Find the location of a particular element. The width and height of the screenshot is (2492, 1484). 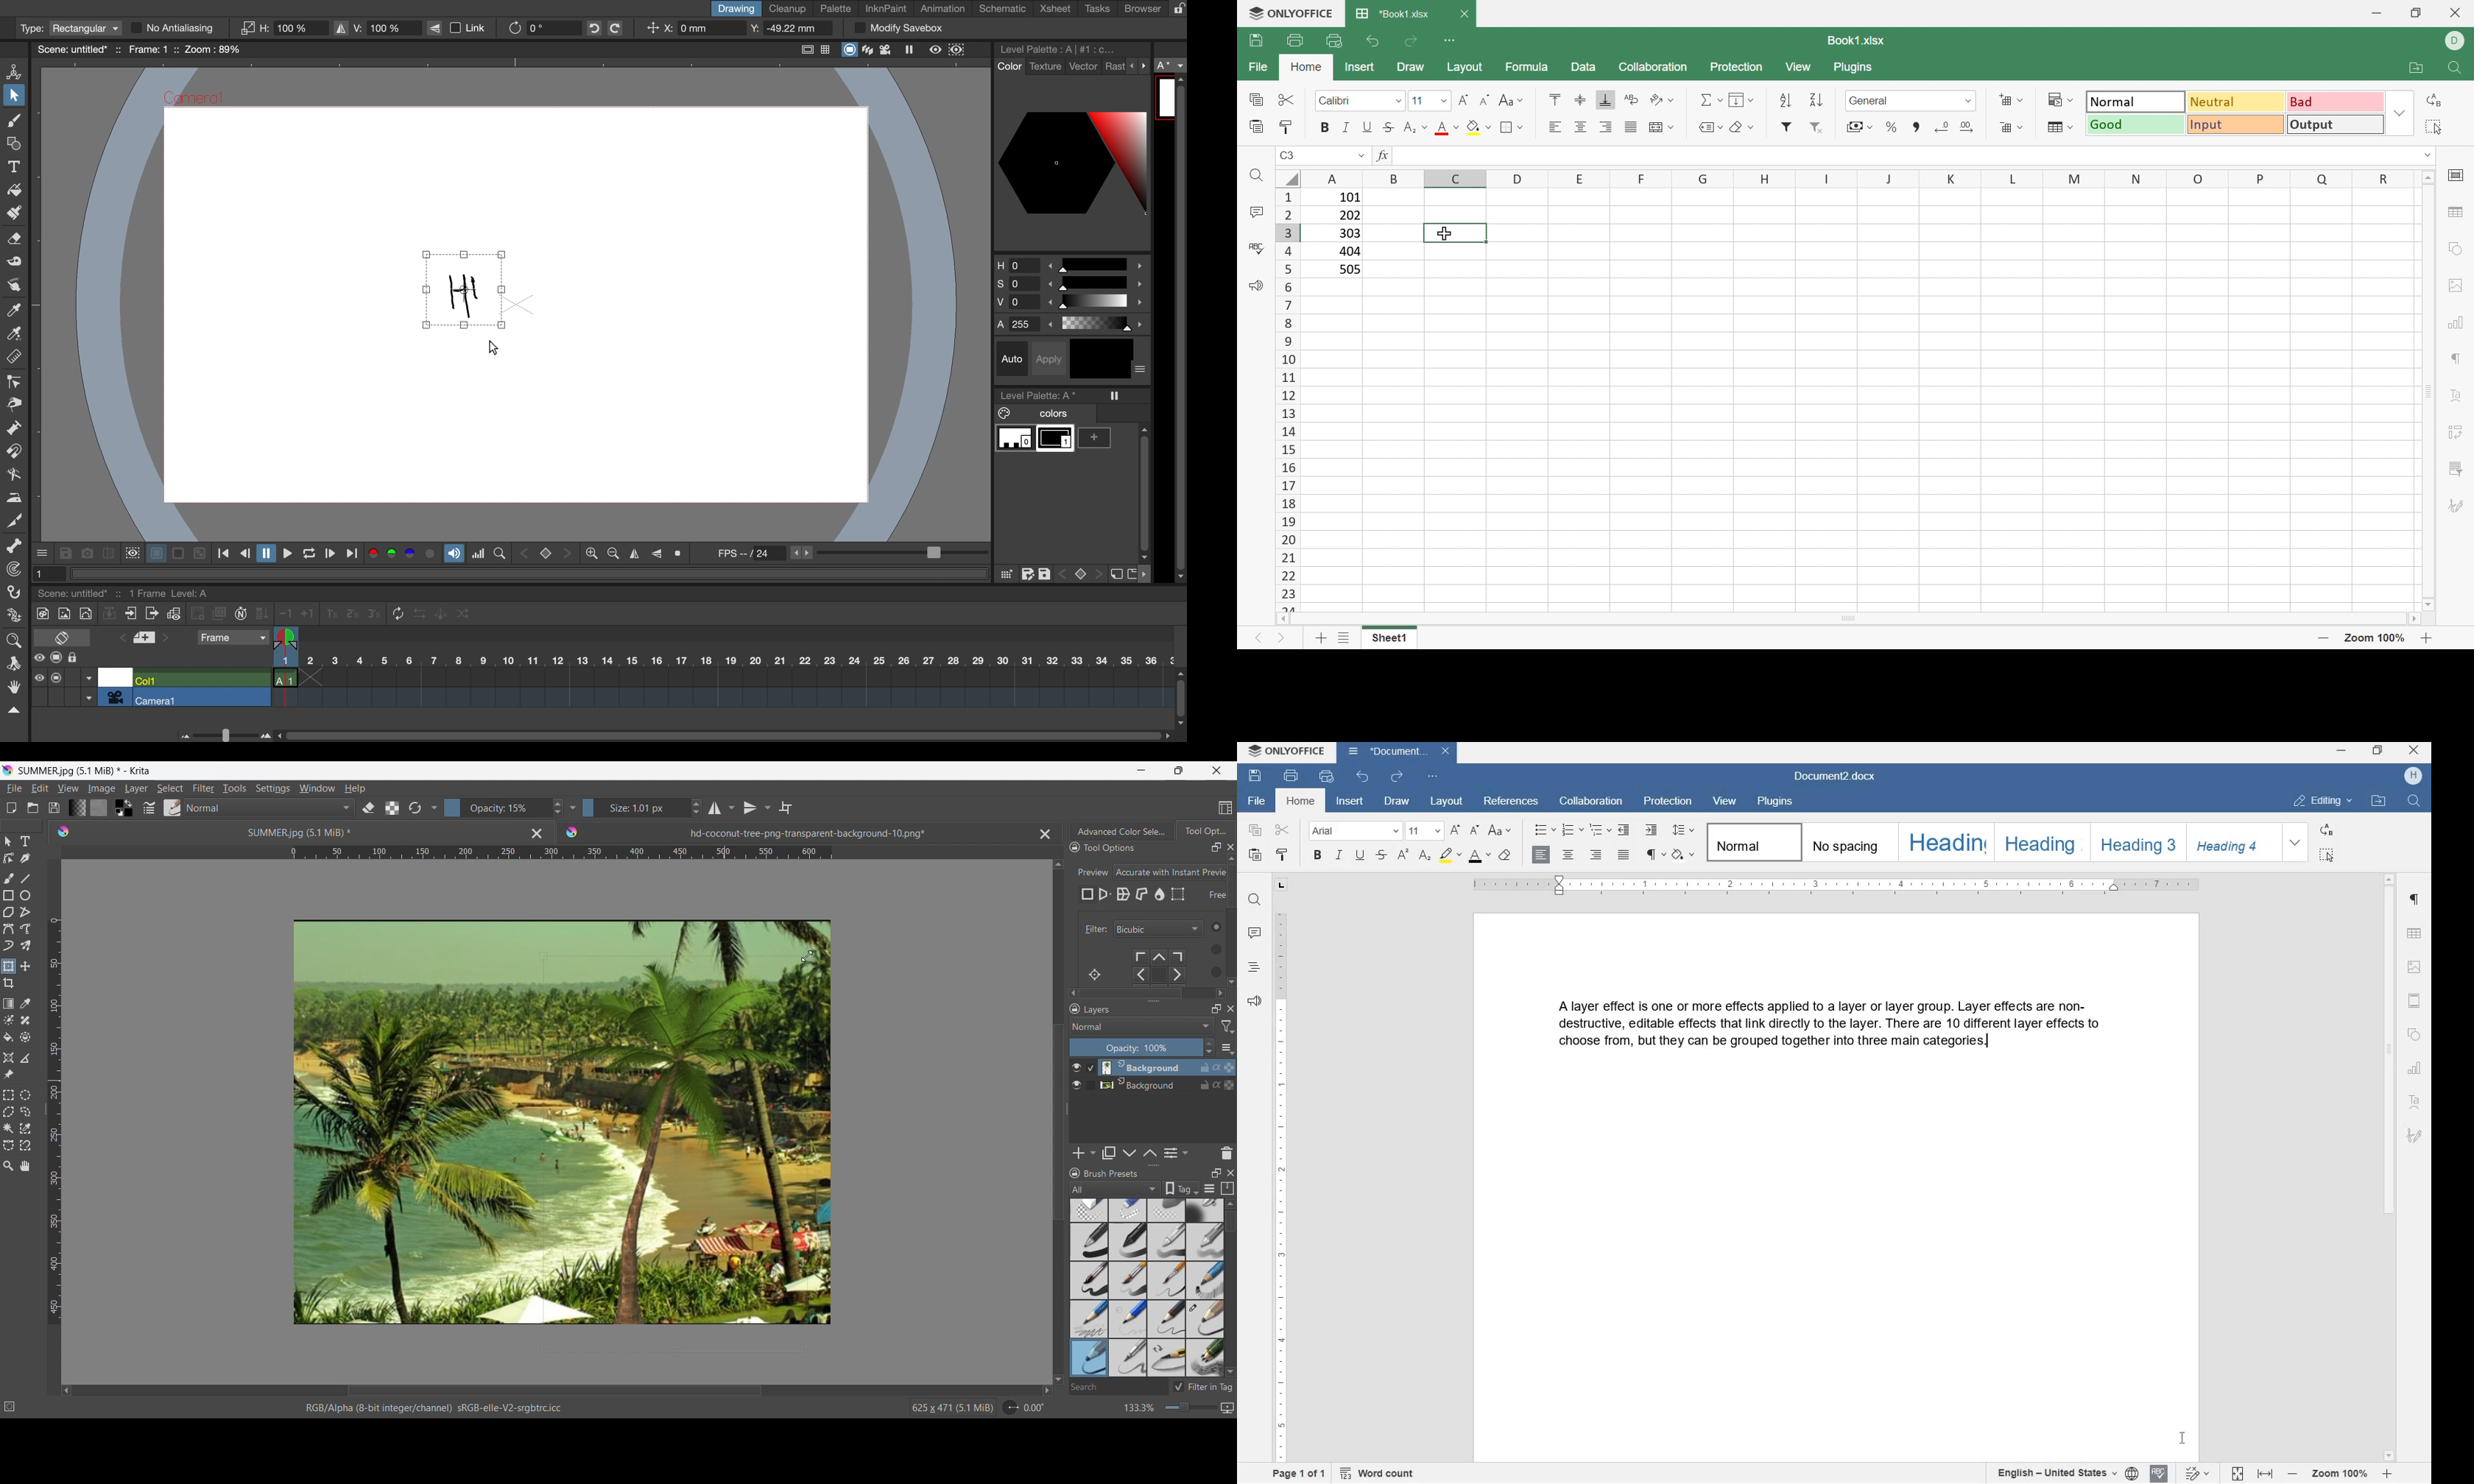

headers & footers is located at coordinates (2414, 1001).